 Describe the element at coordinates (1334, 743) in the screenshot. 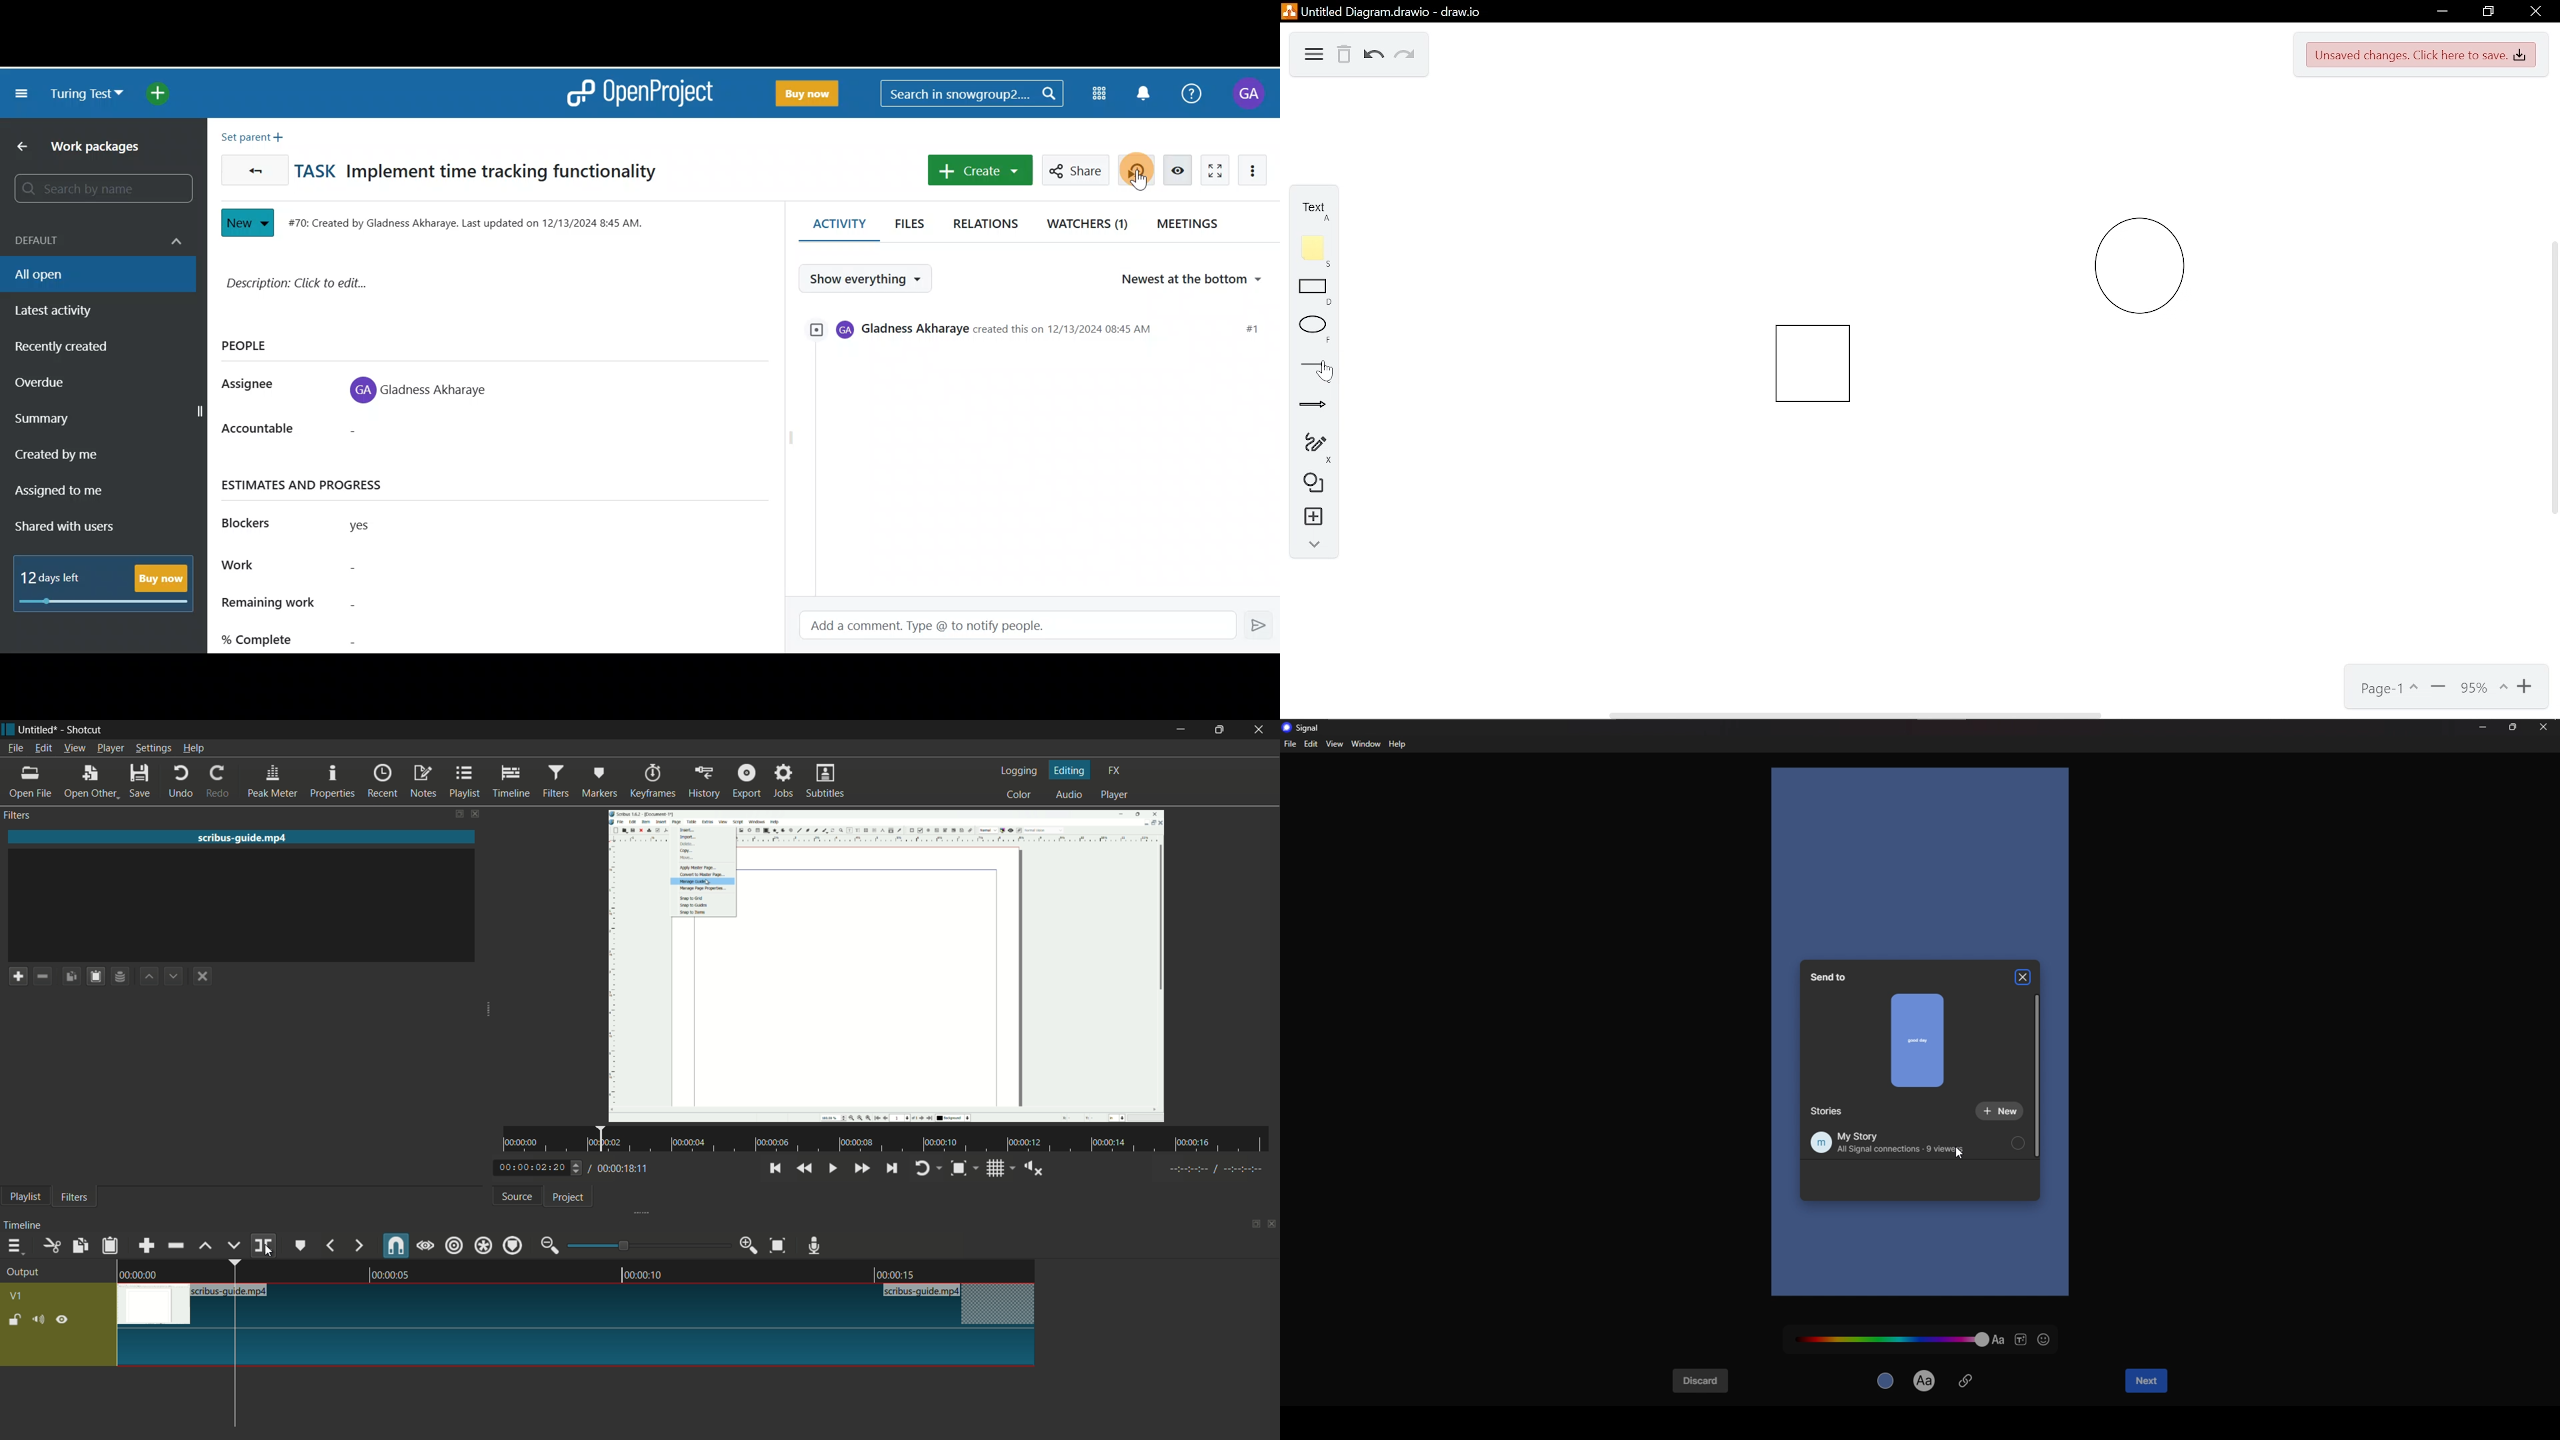

I see `view` at that location.